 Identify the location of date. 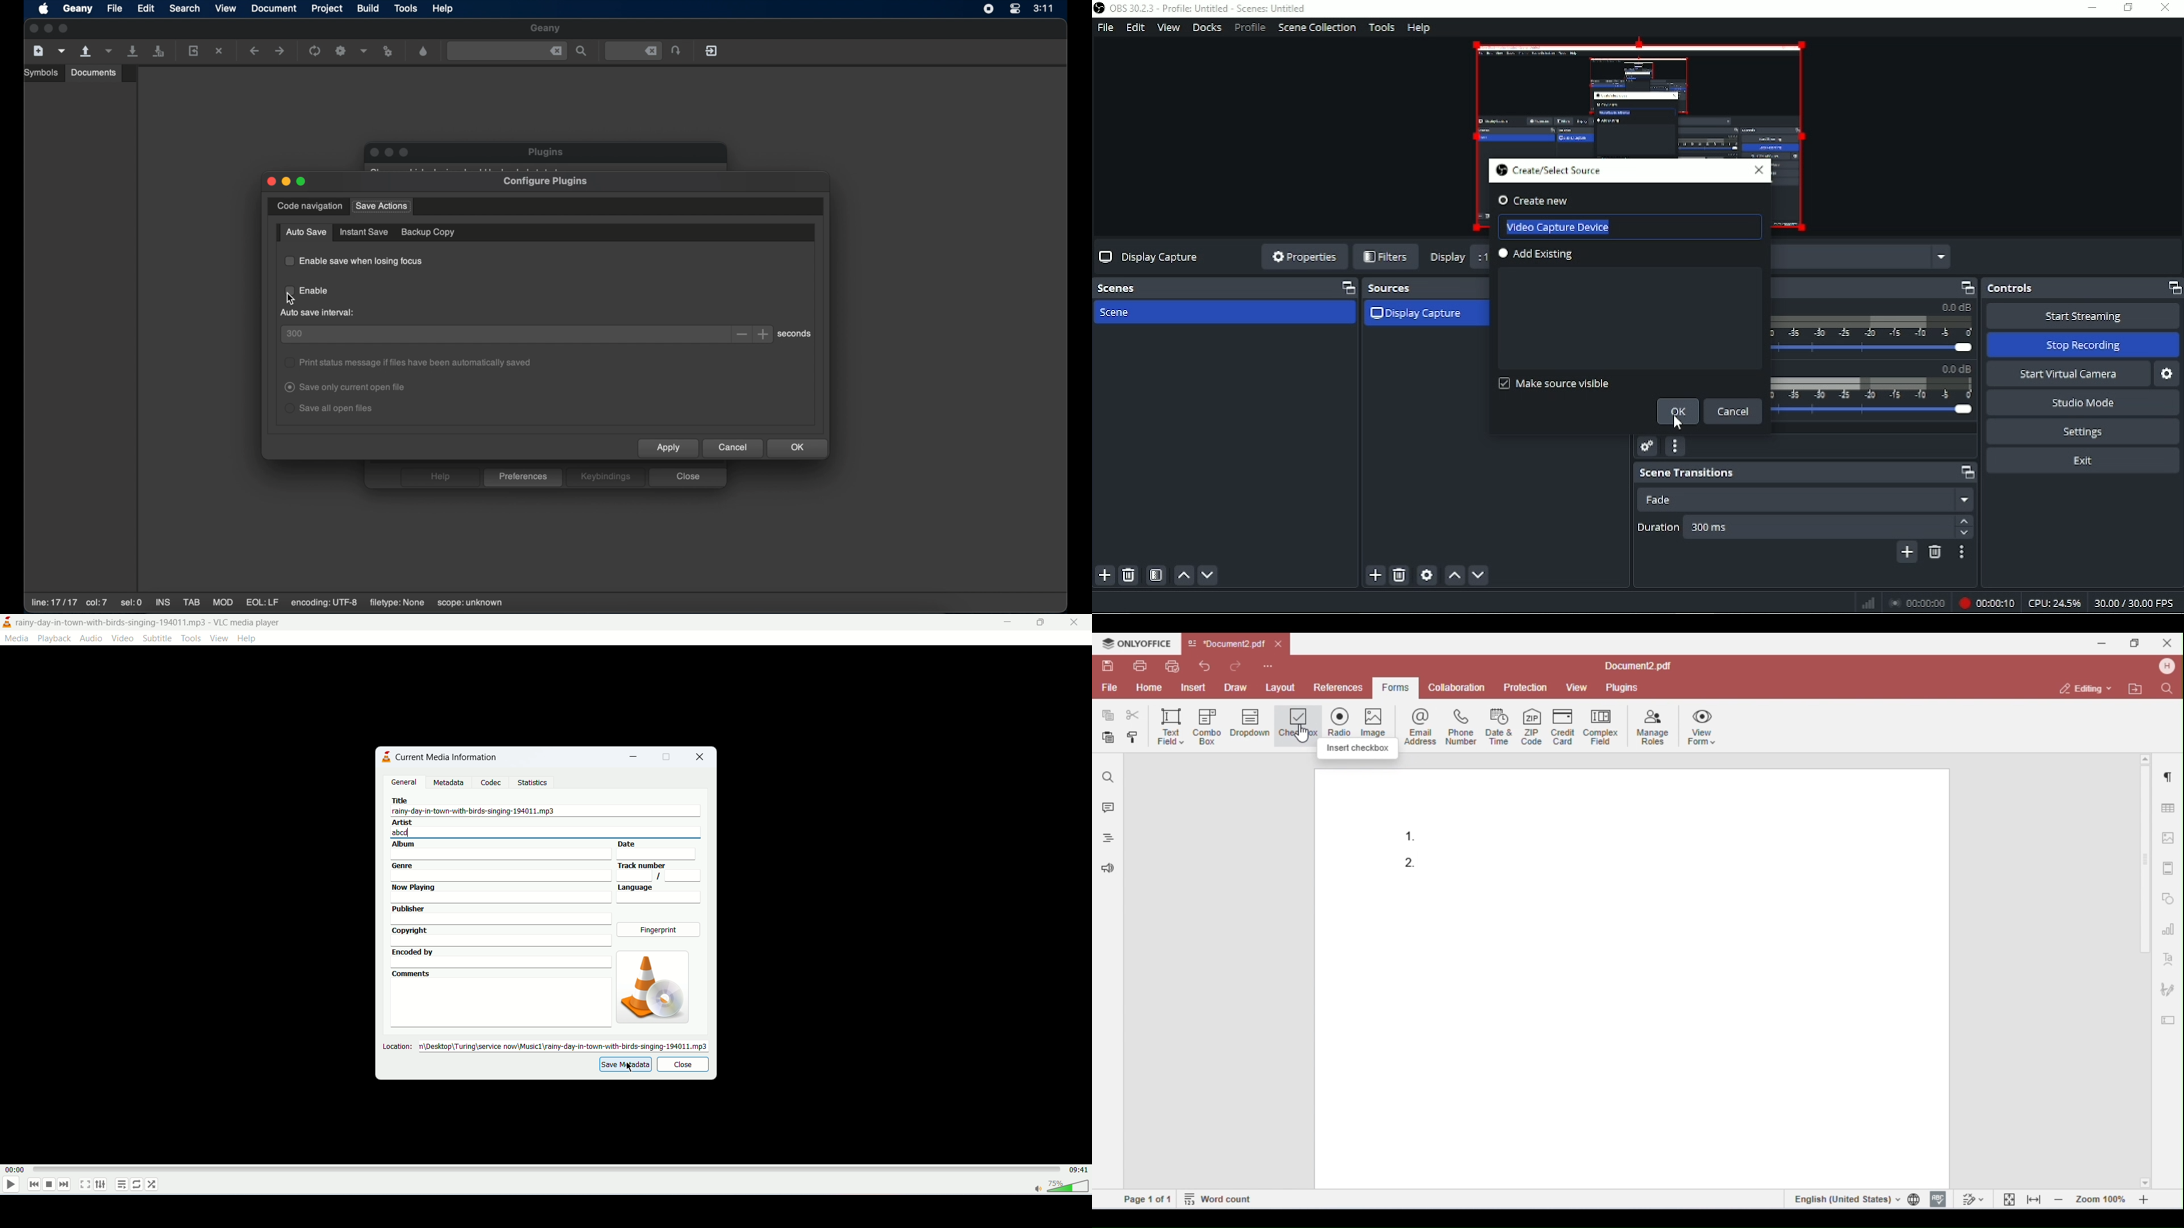
(663, 850).